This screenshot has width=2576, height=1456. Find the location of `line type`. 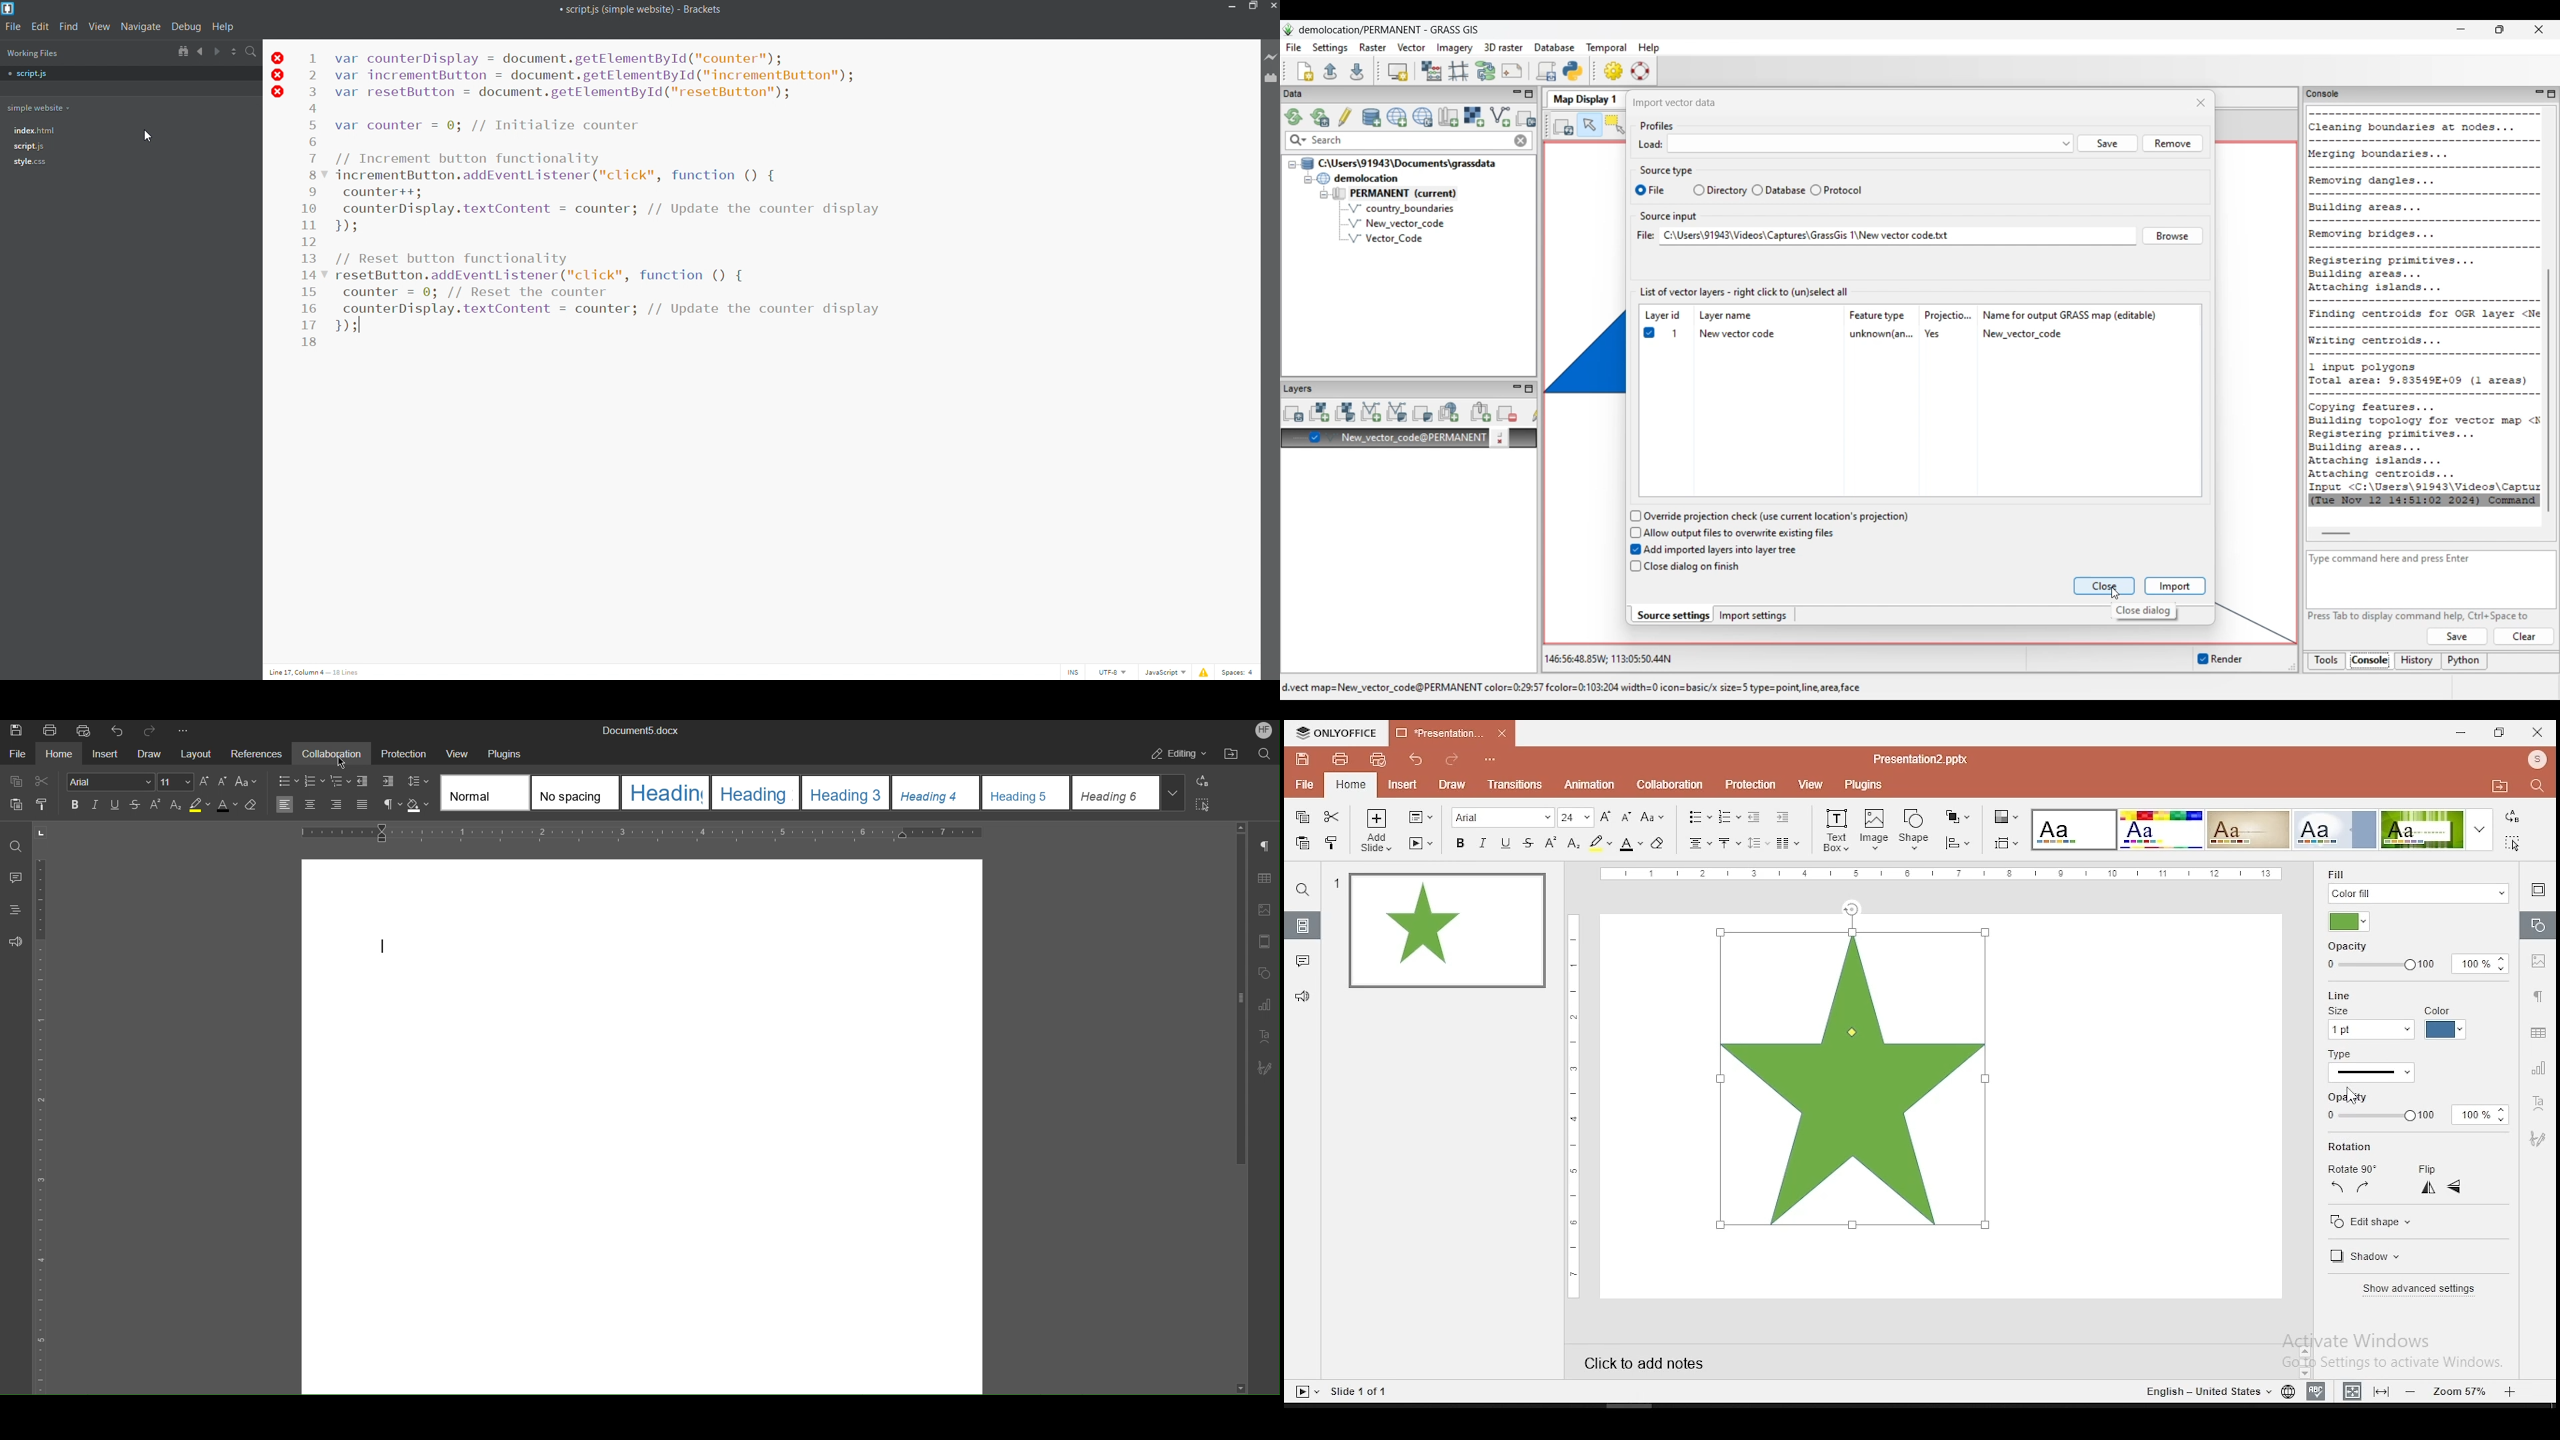

line type is located at coordinates (2371, 1067).